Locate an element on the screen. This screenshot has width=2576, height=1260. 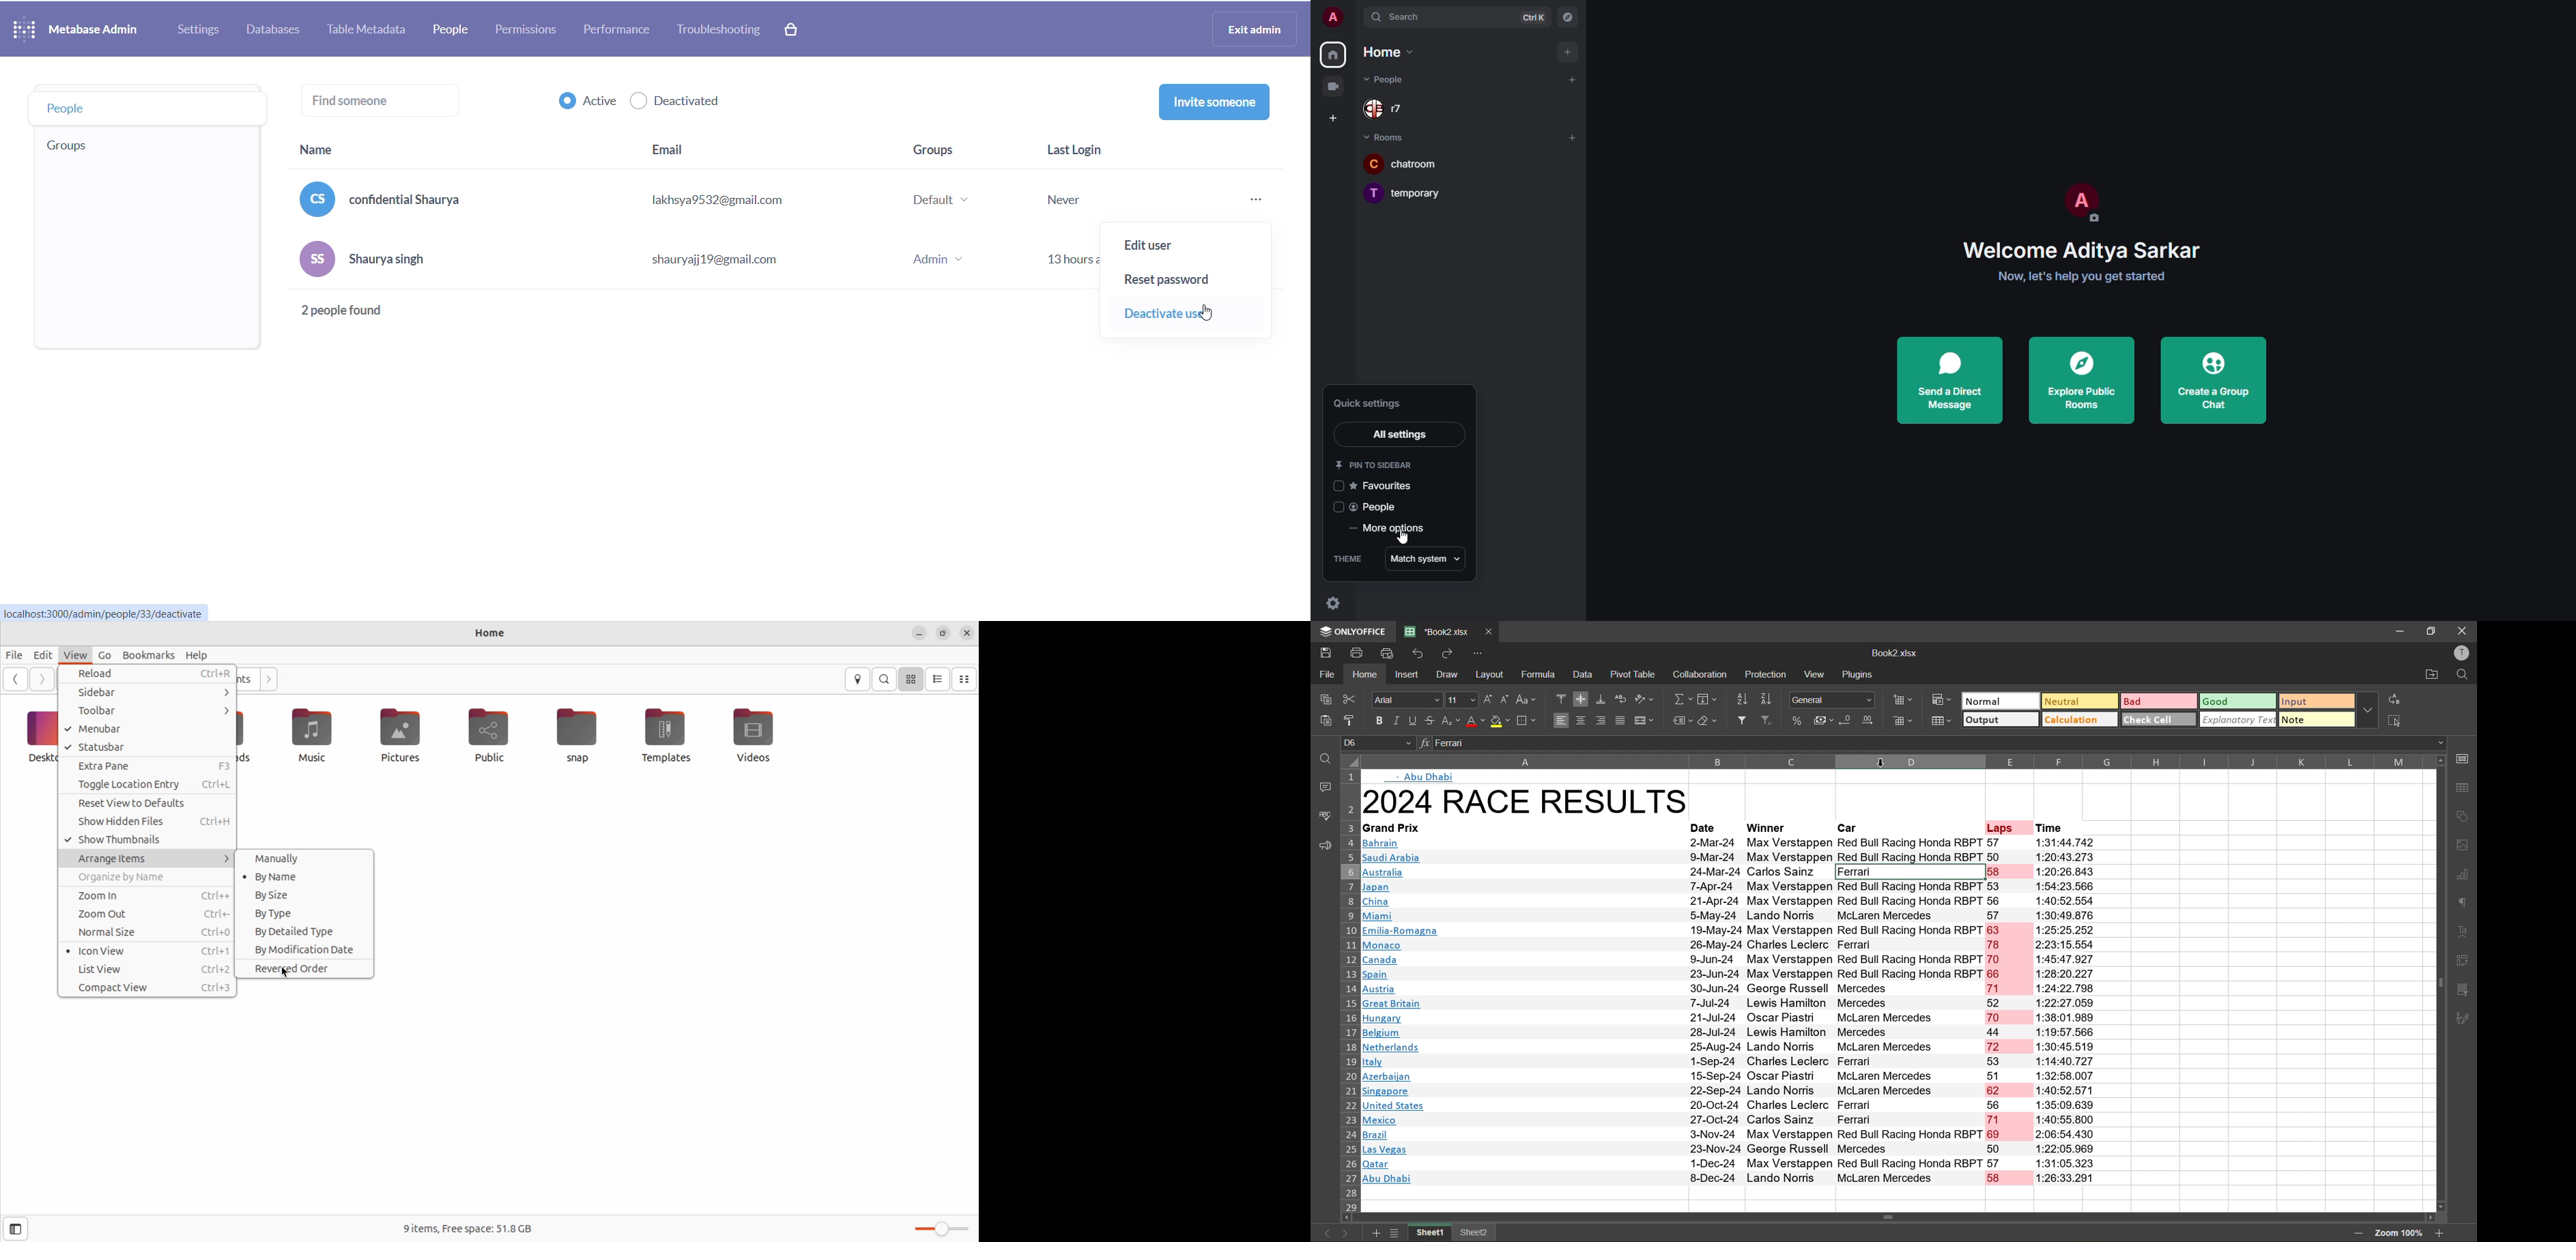
exit admin is located at coordinates (1255, 29).